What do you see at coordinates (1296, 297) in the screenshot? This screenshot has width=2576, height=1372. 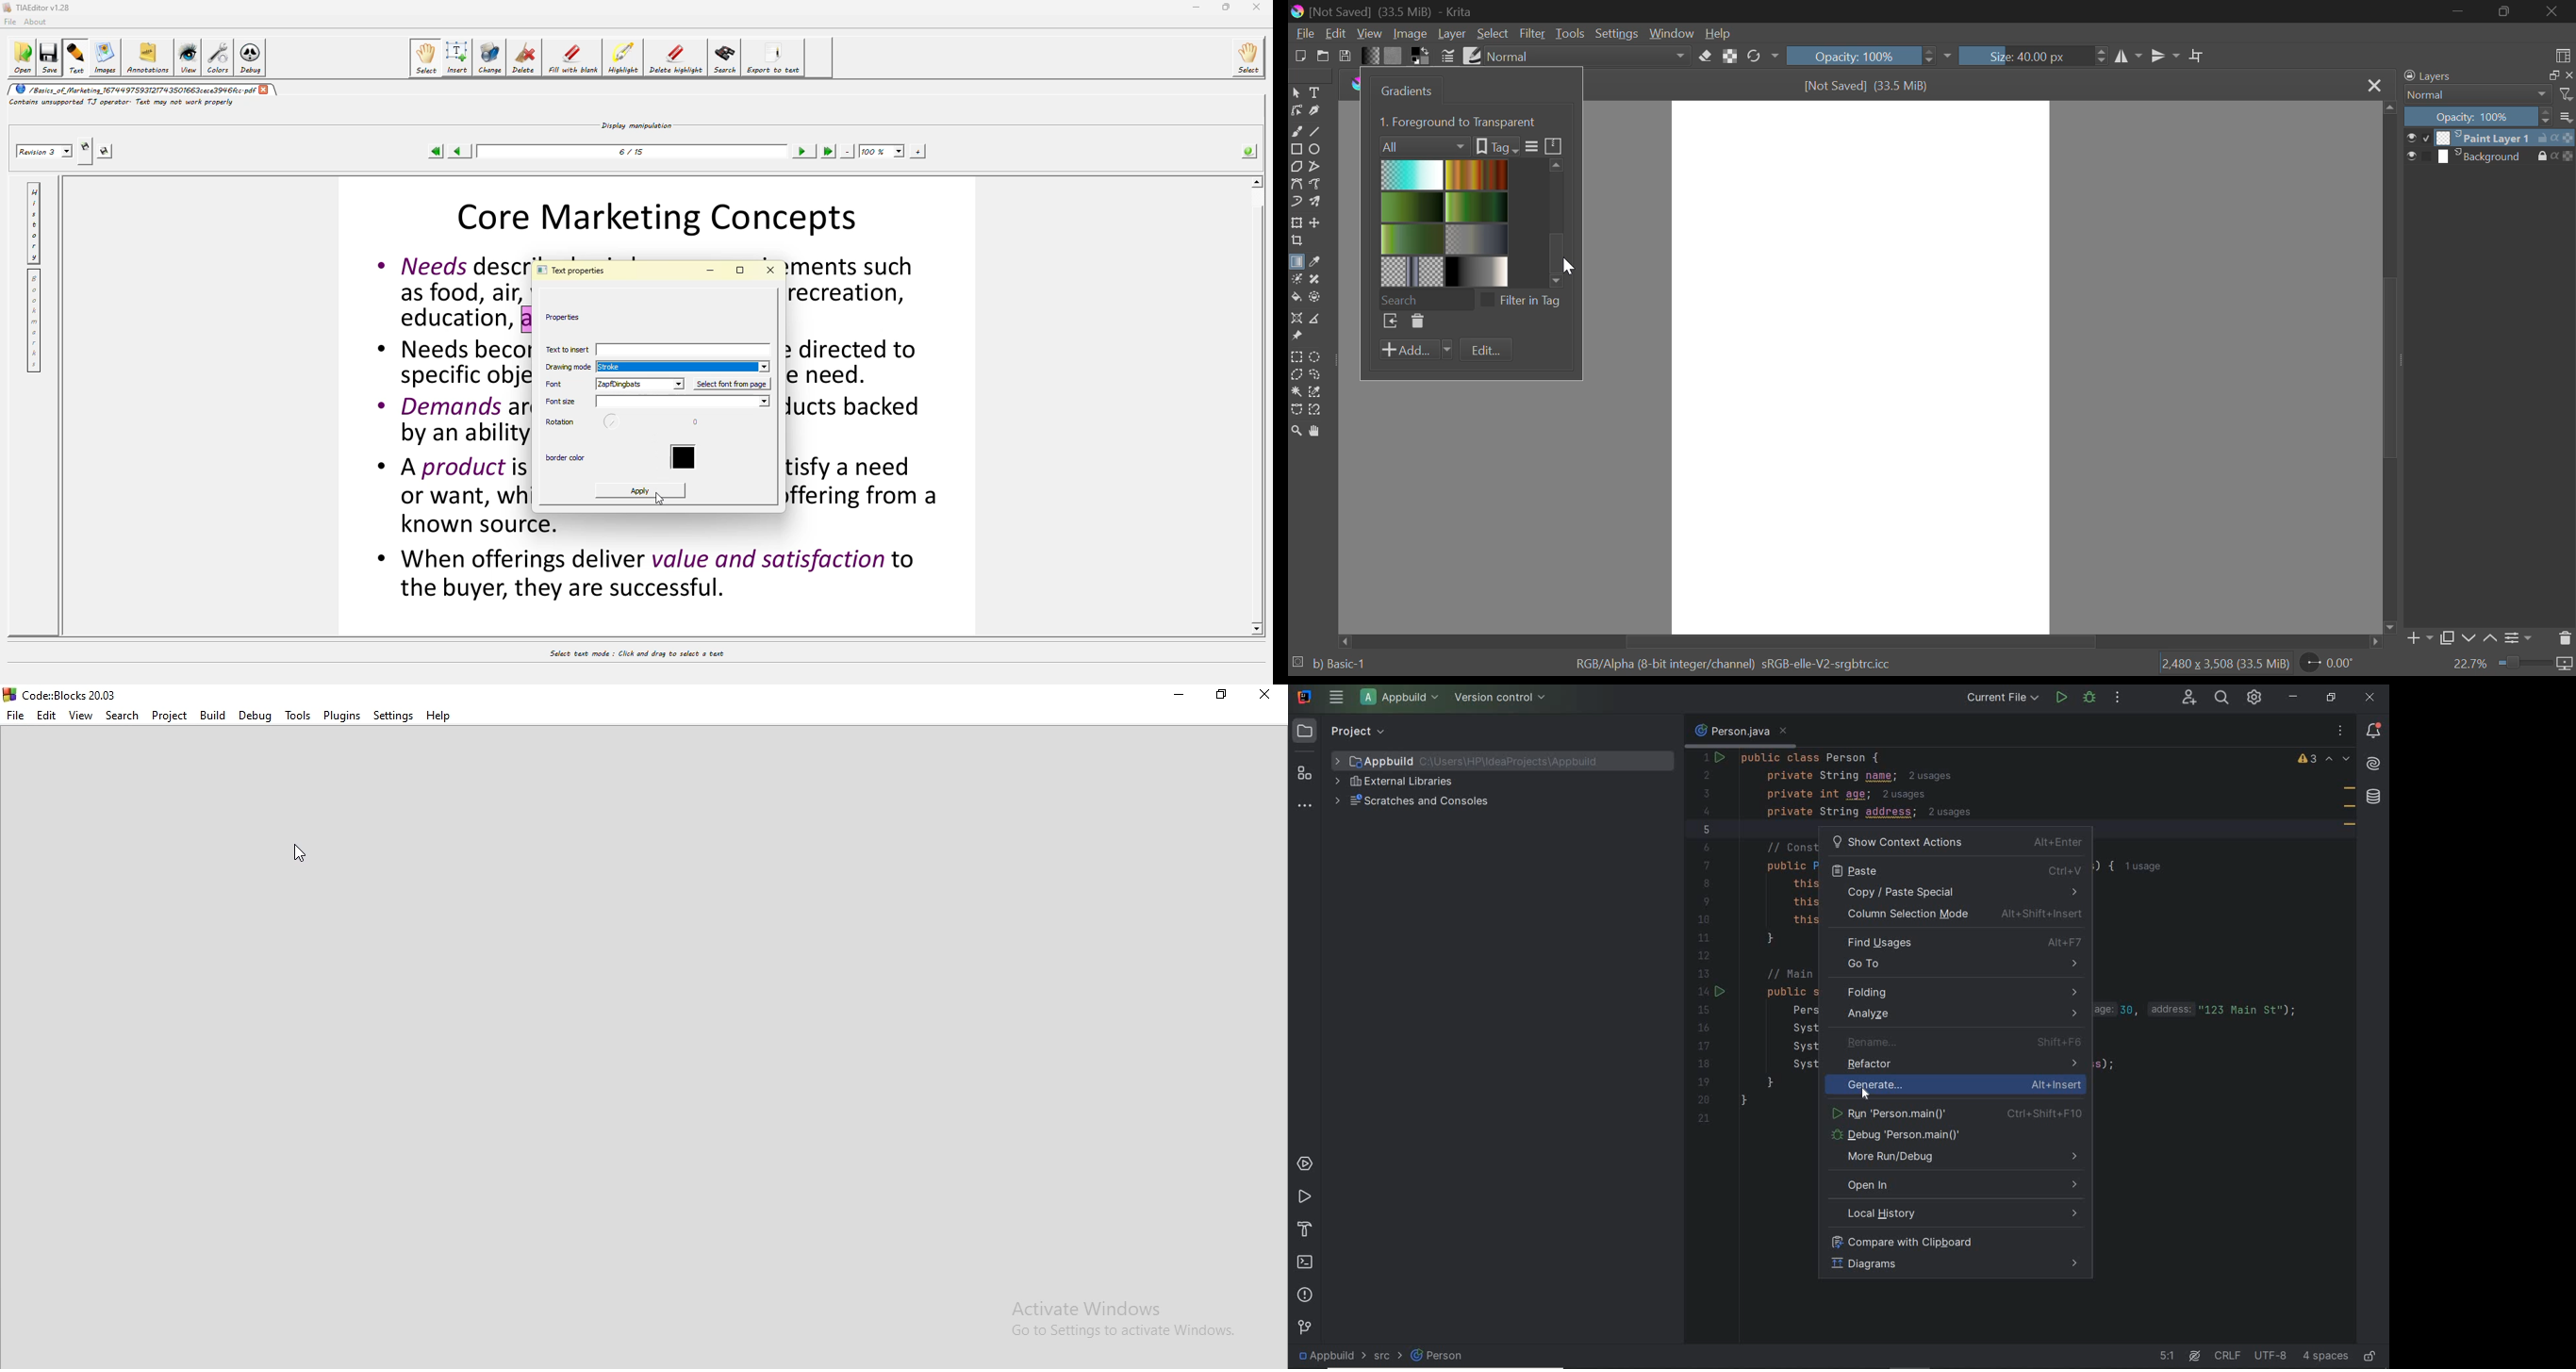 I see `Fill` at bounding box center [1296, 297].